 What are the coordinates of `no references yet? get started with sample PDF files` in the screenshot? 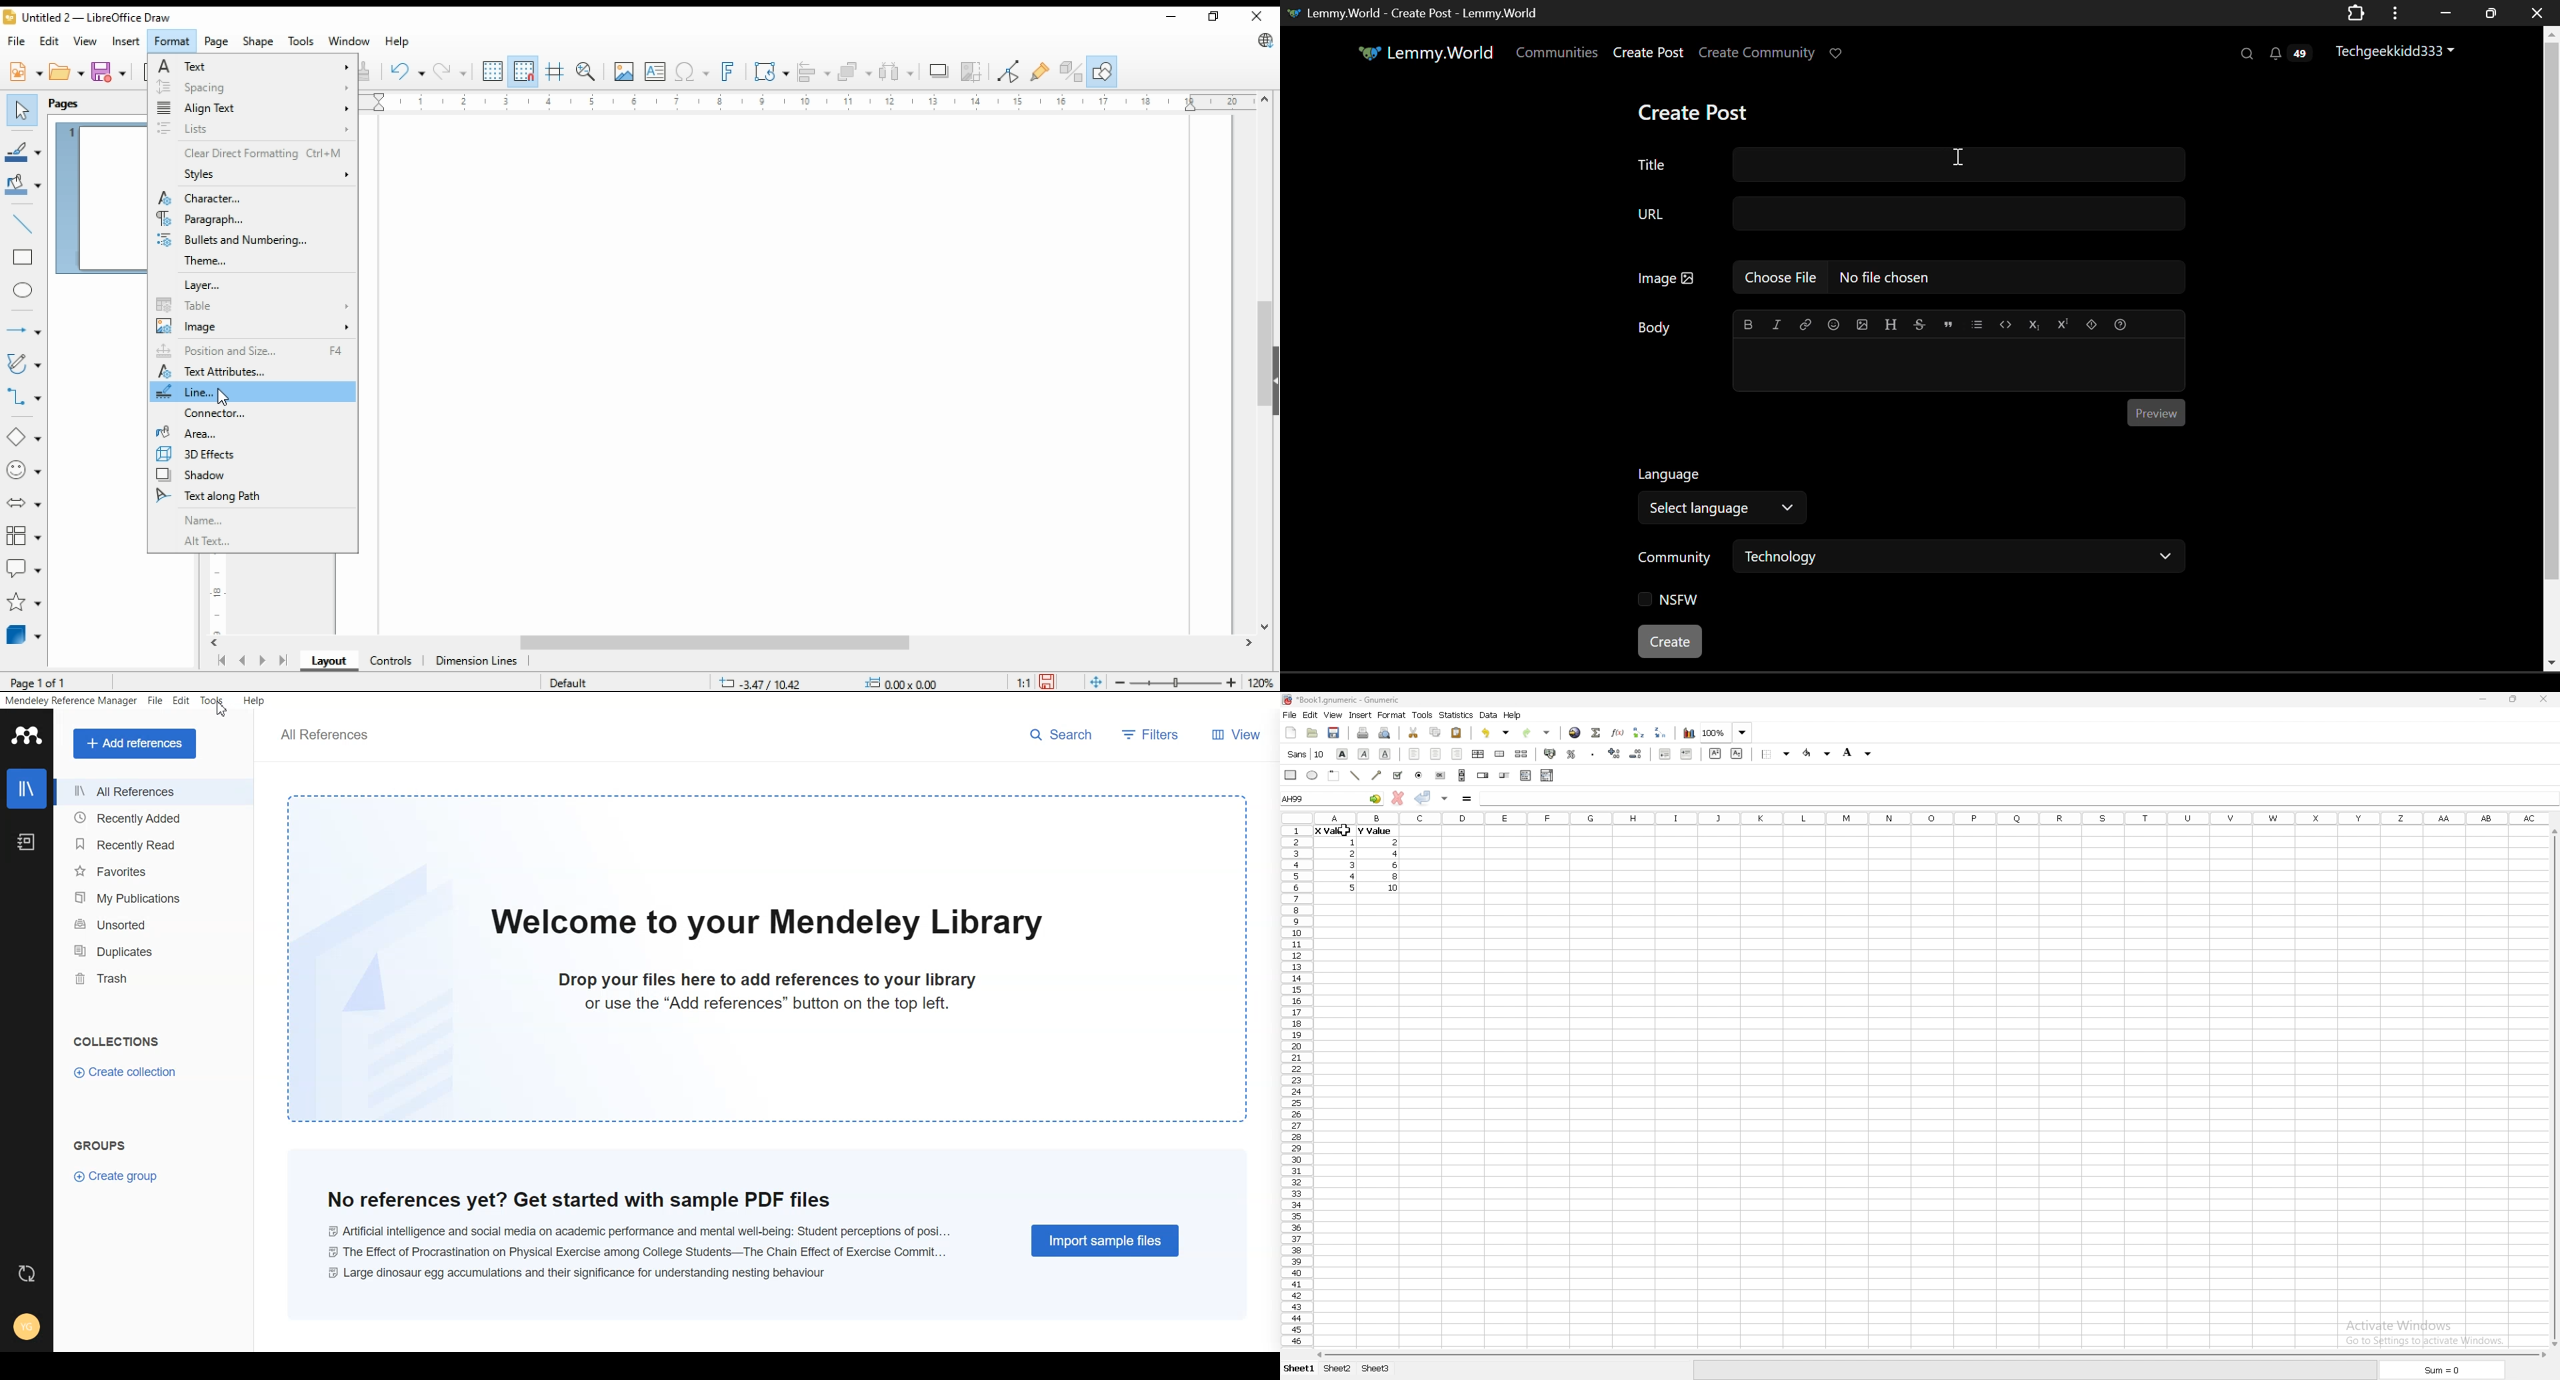 It's located at (579, 1199).